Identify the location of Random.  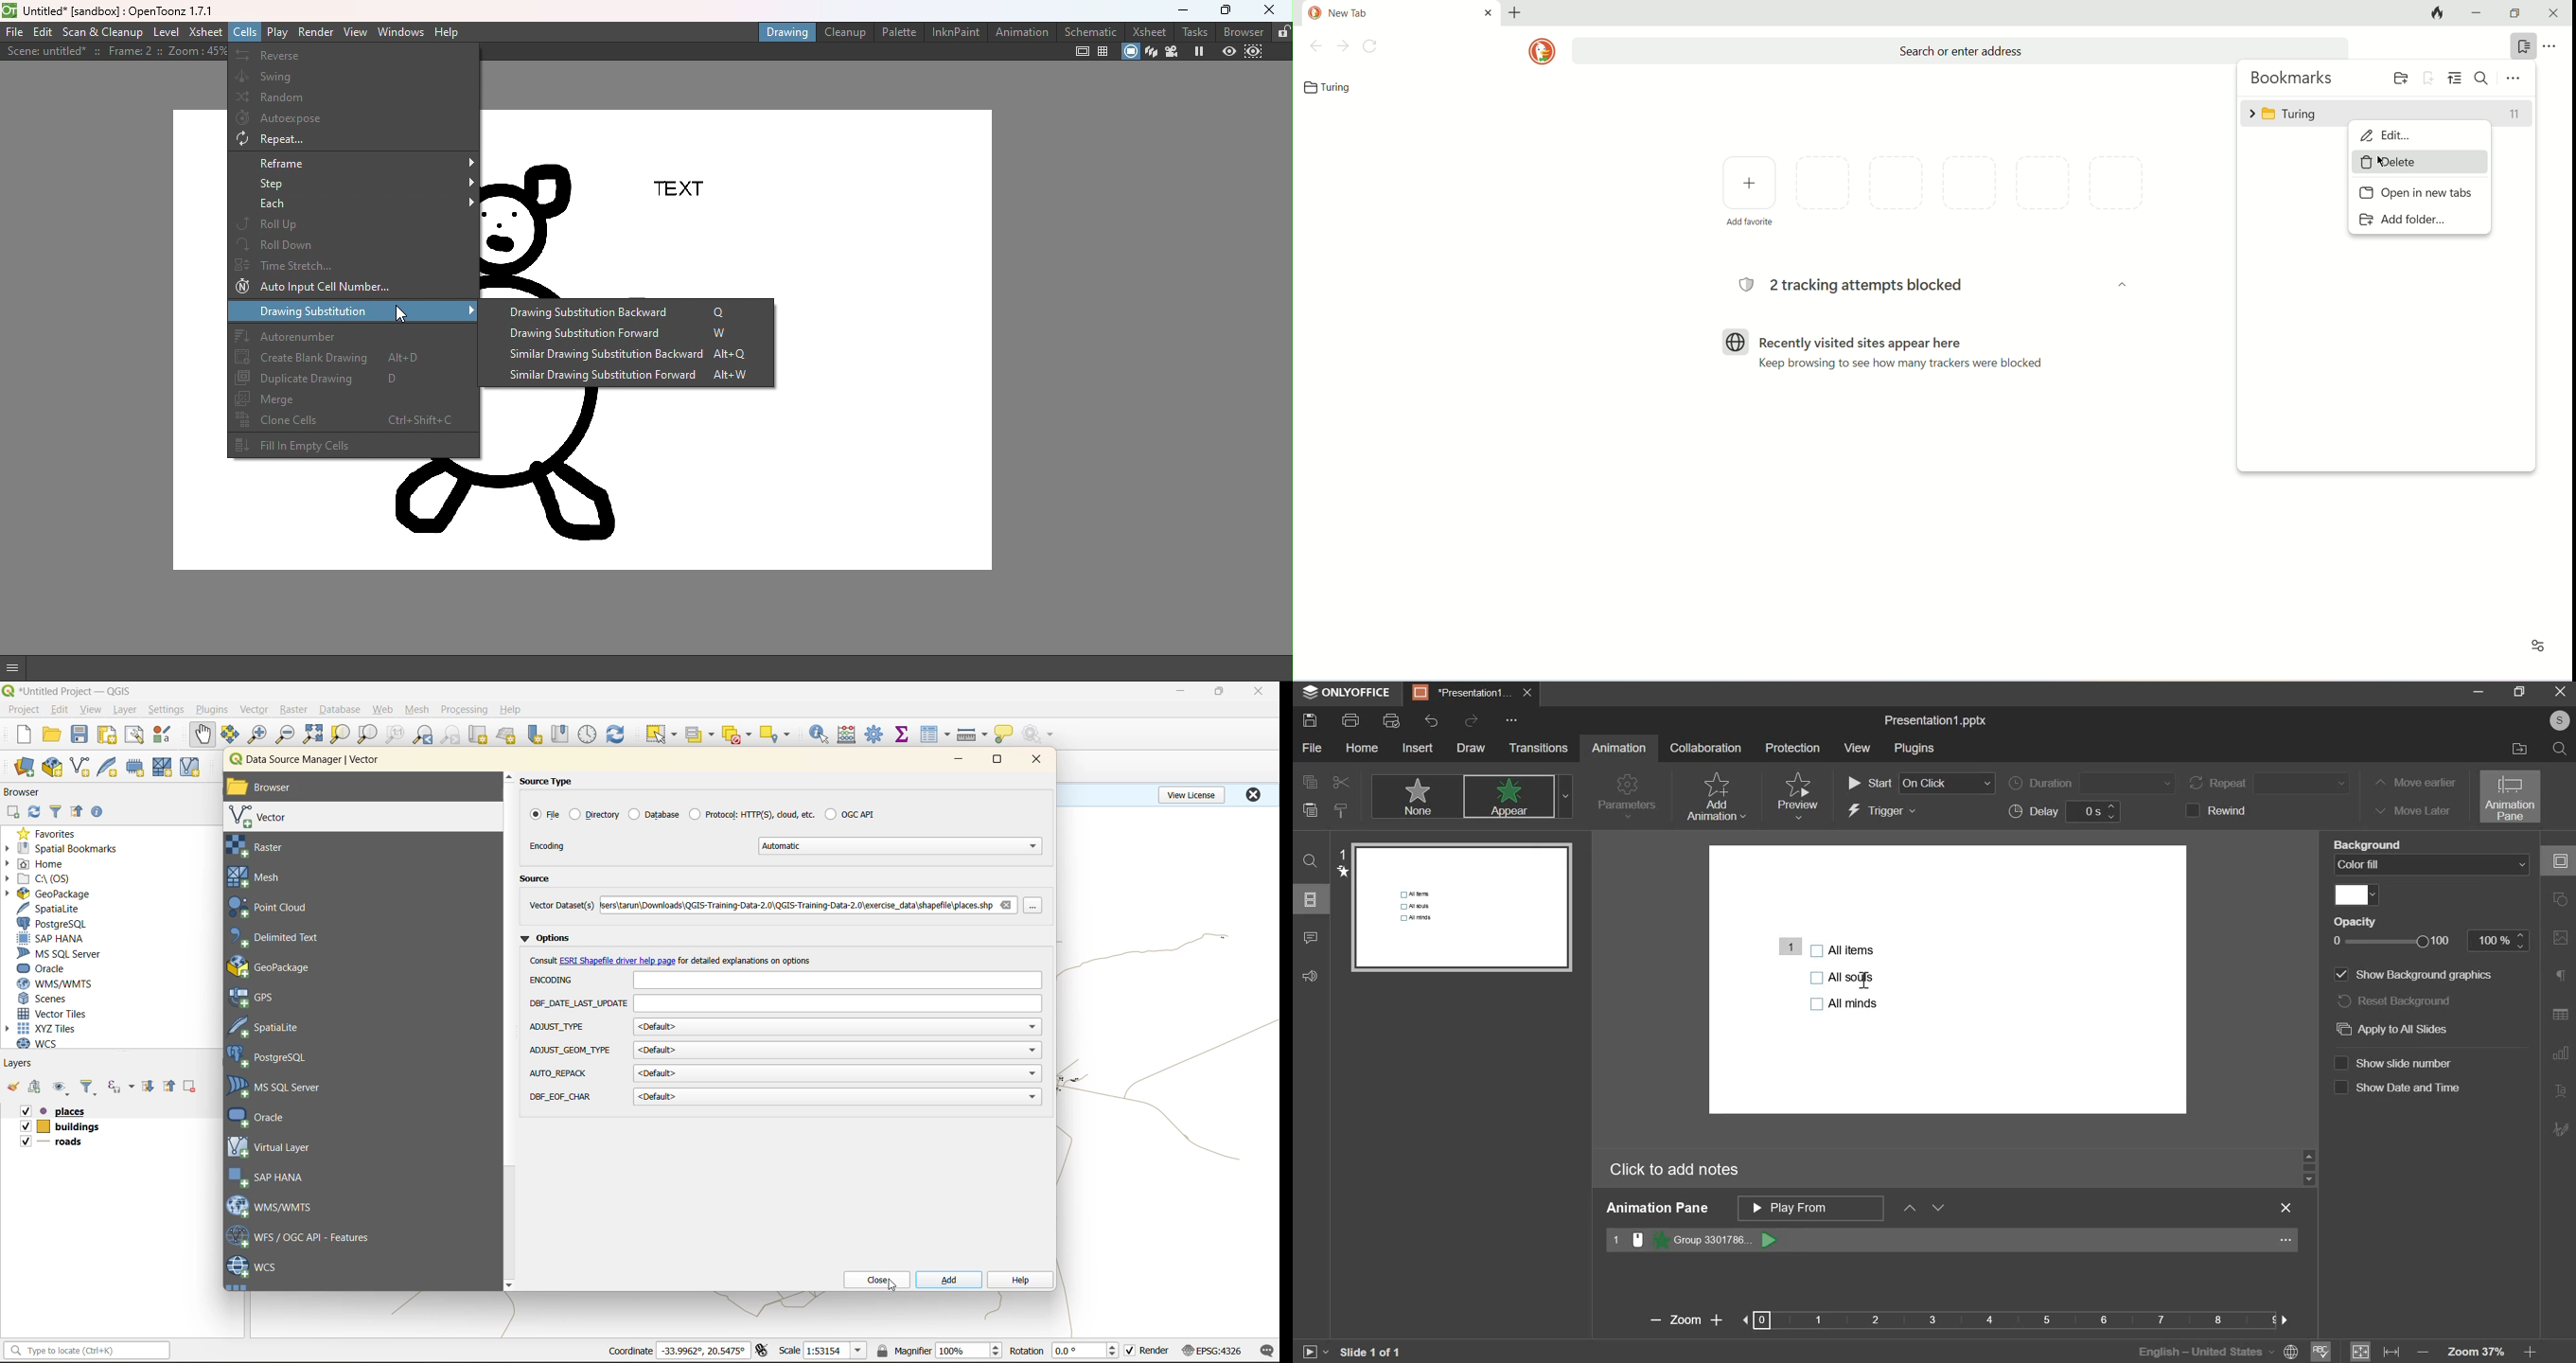
(354, 97).